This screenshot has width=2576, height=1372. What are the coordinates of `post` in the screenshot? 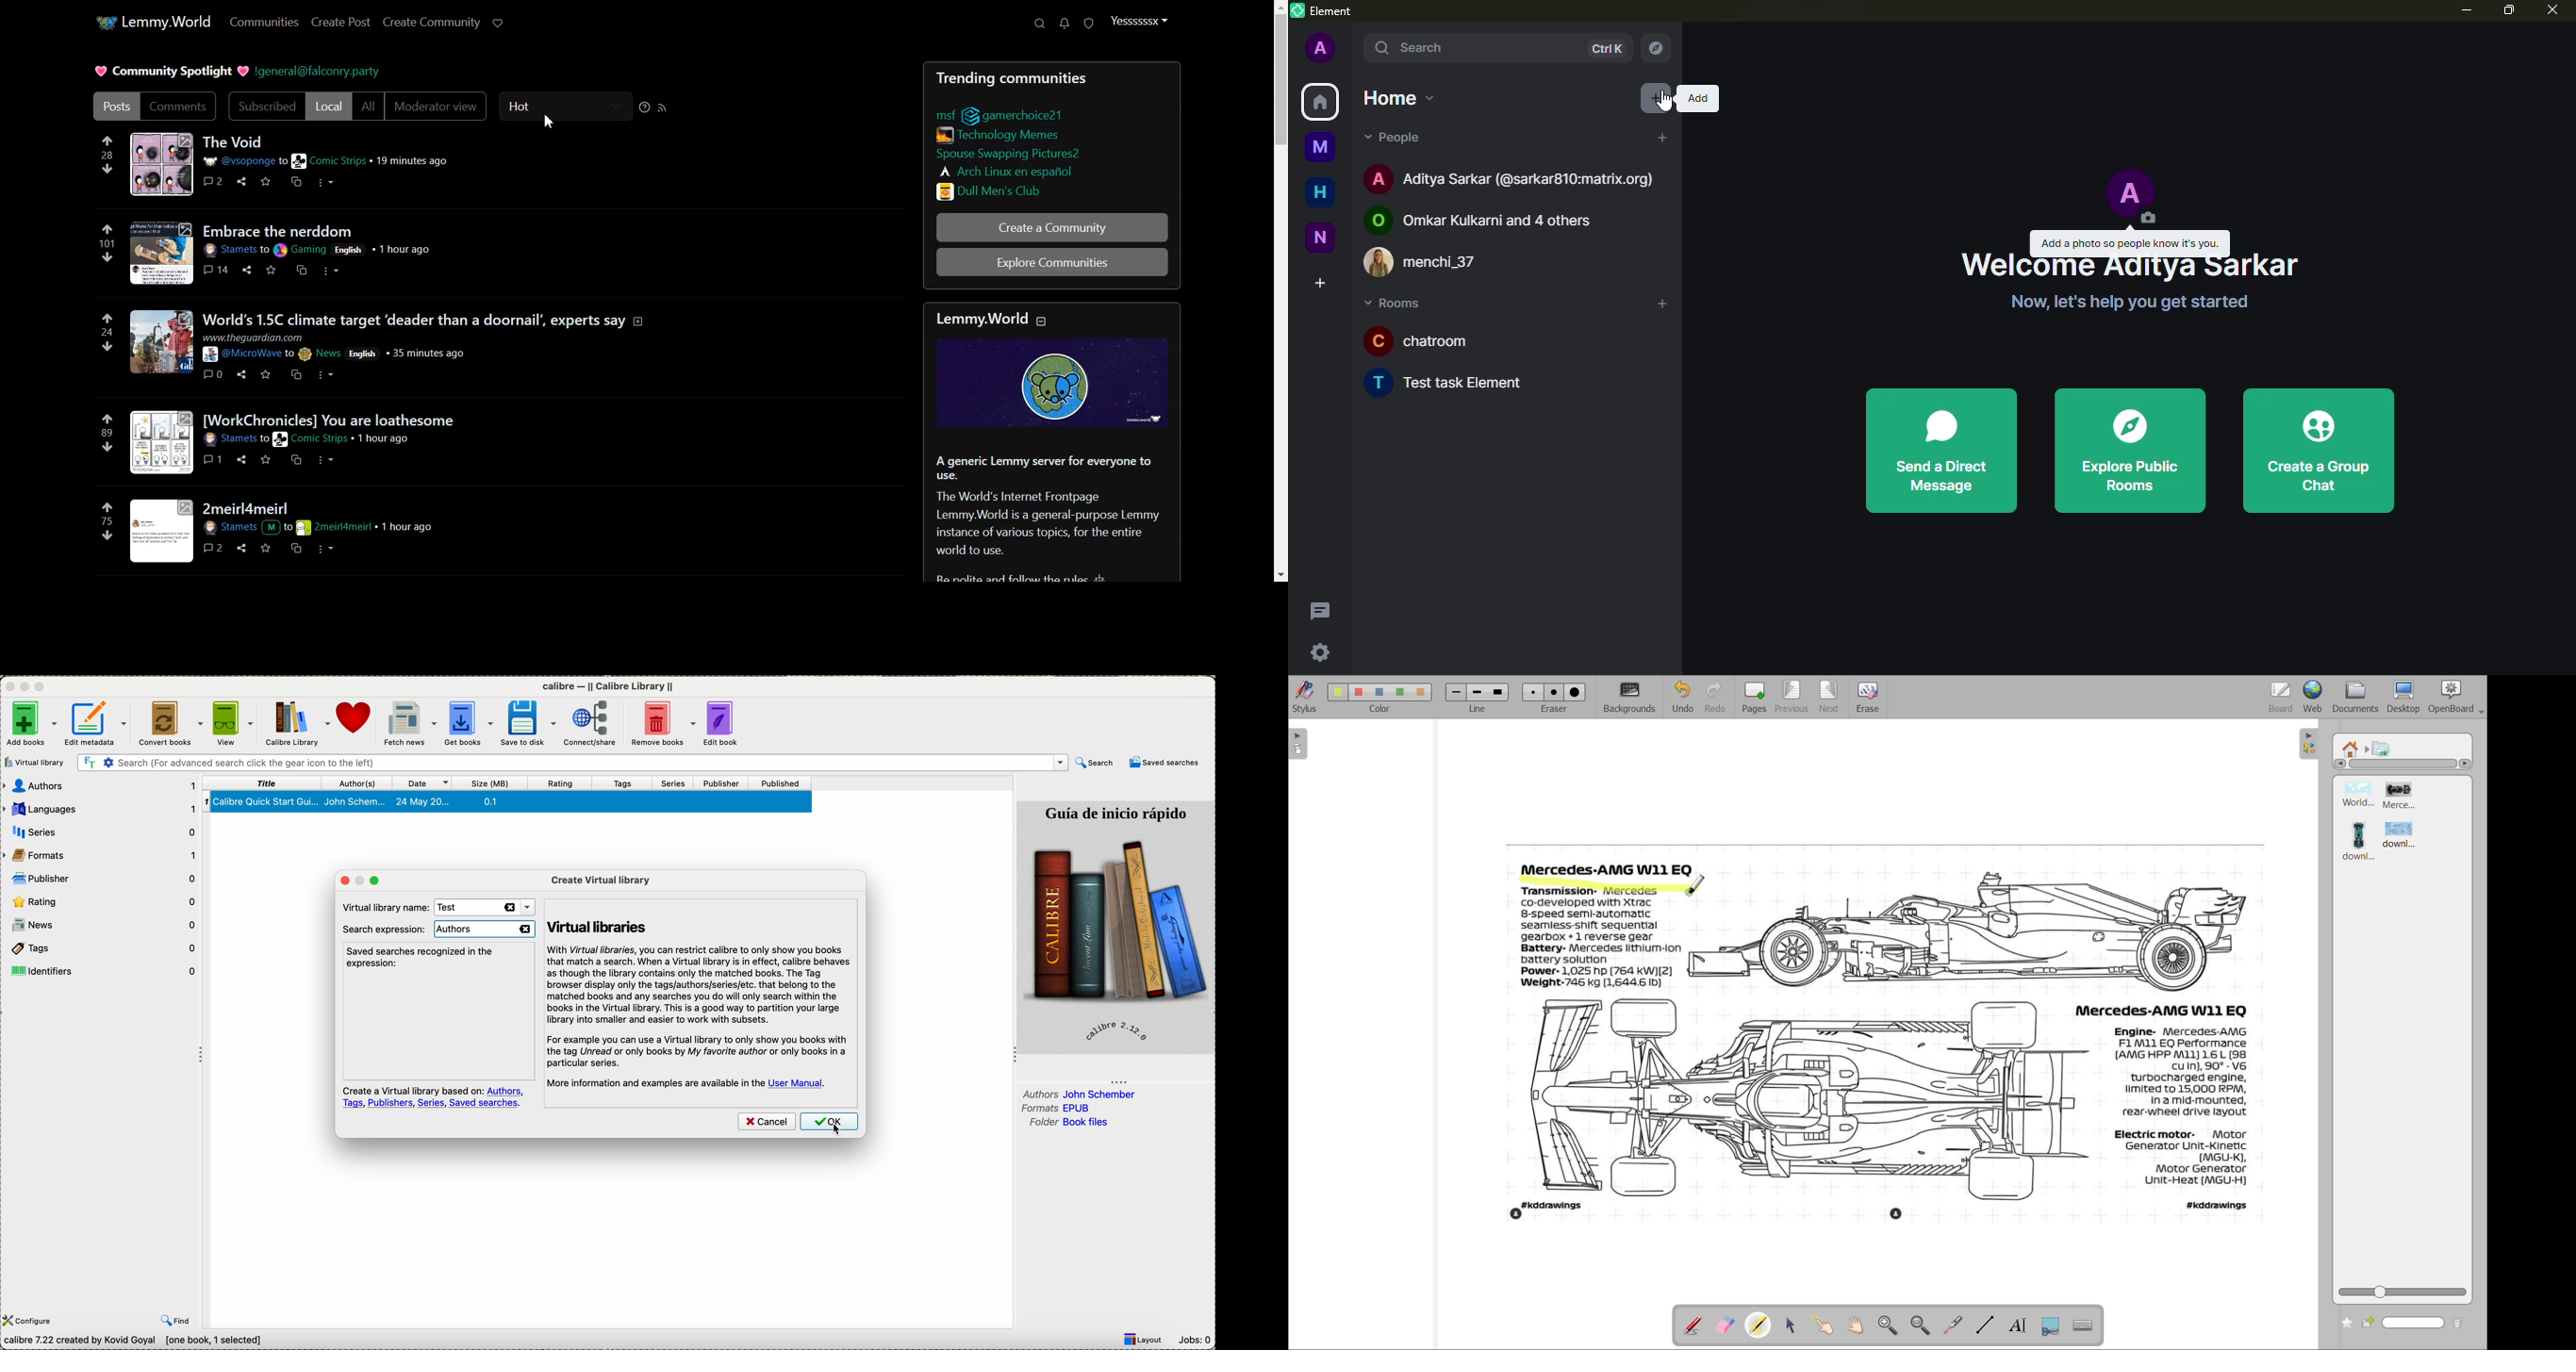 It's located at (280, 230).